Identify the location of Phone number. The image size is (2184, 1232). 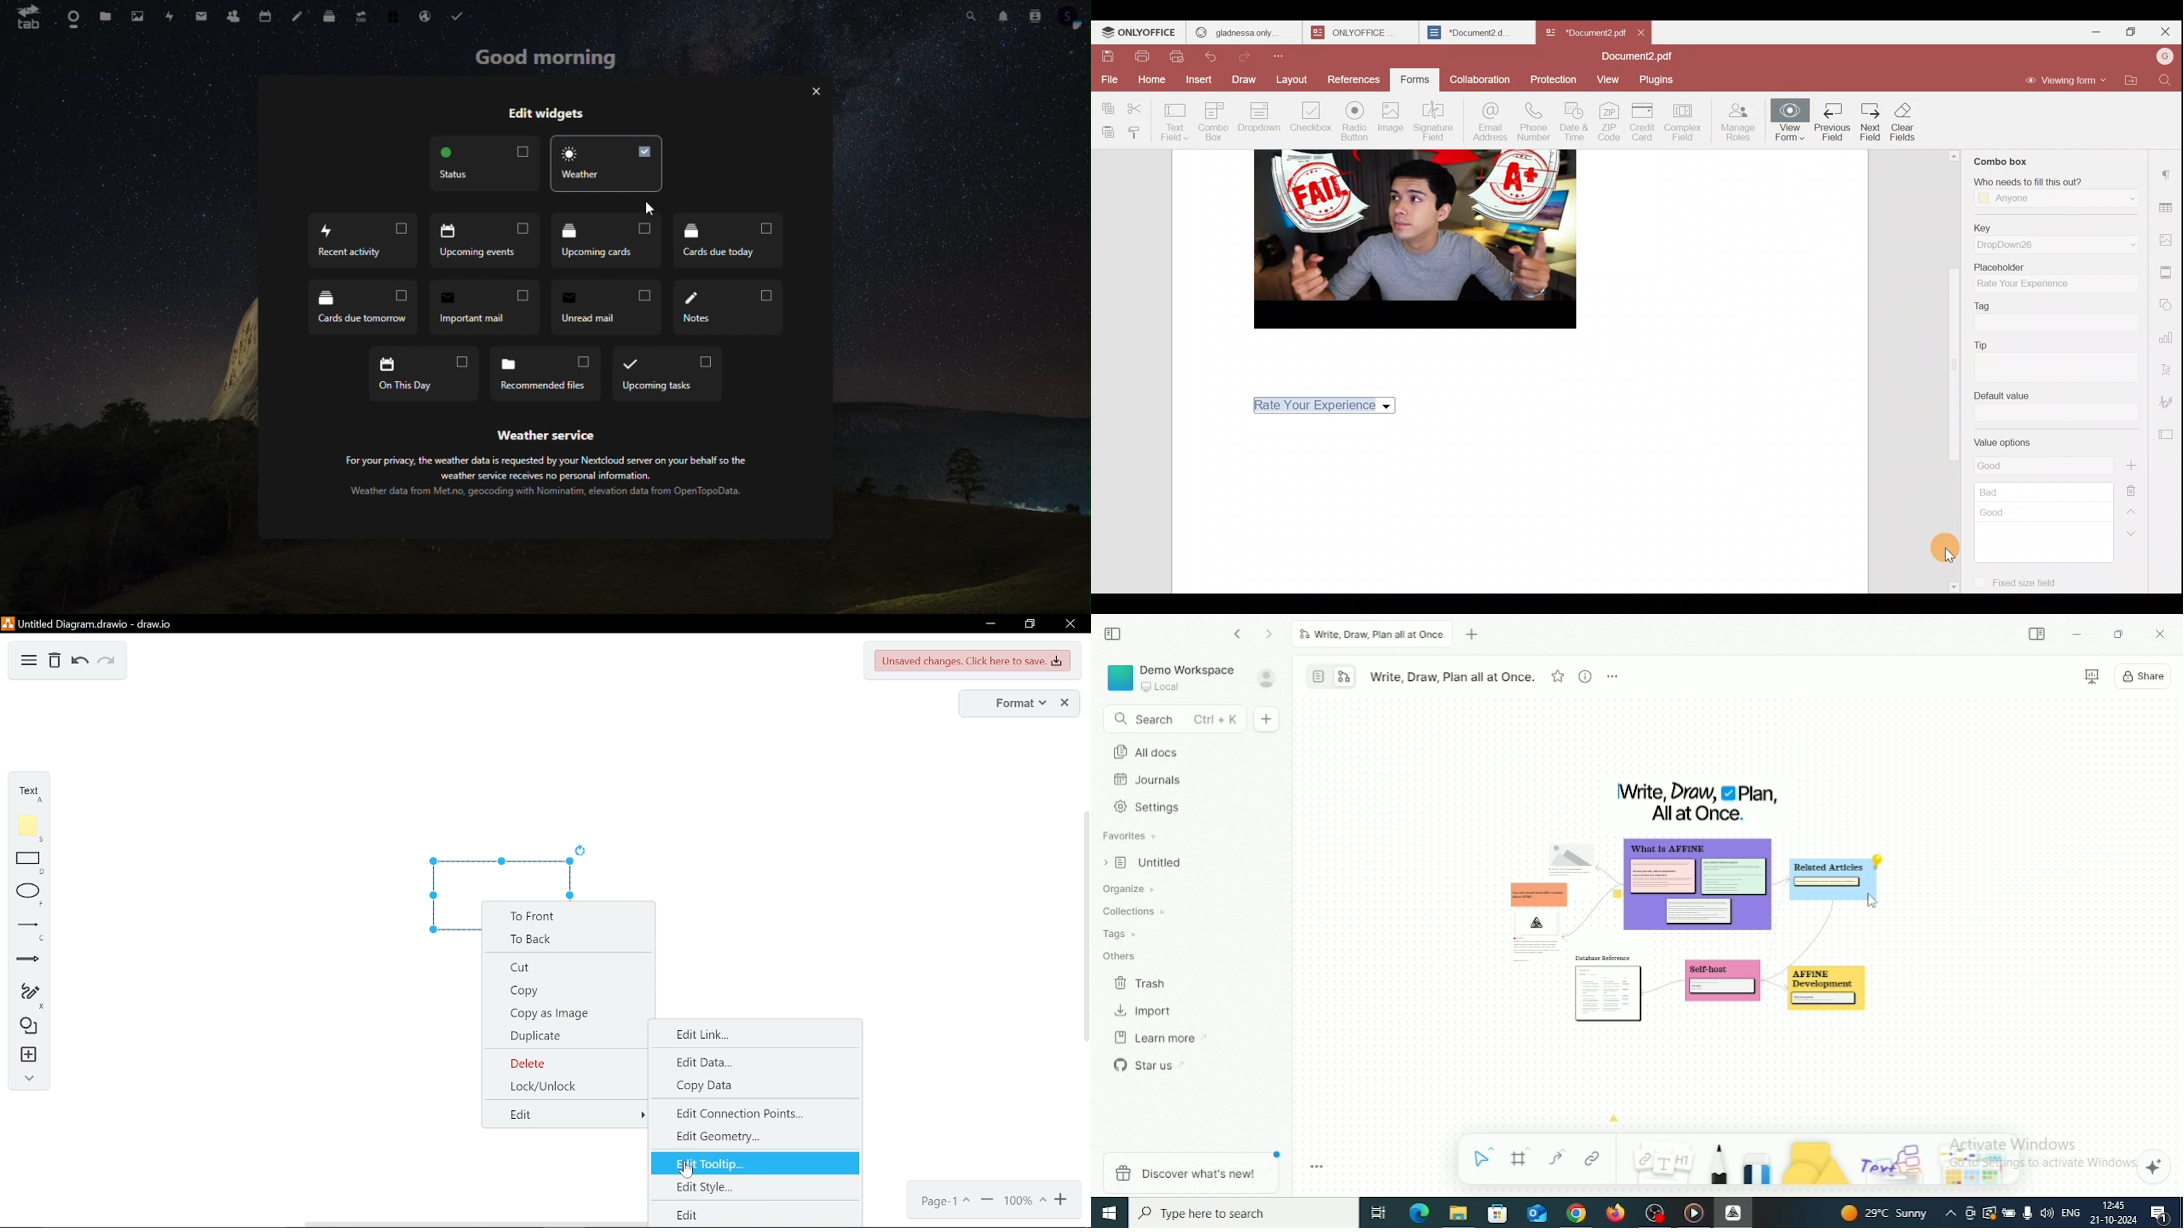
(1534, 123).